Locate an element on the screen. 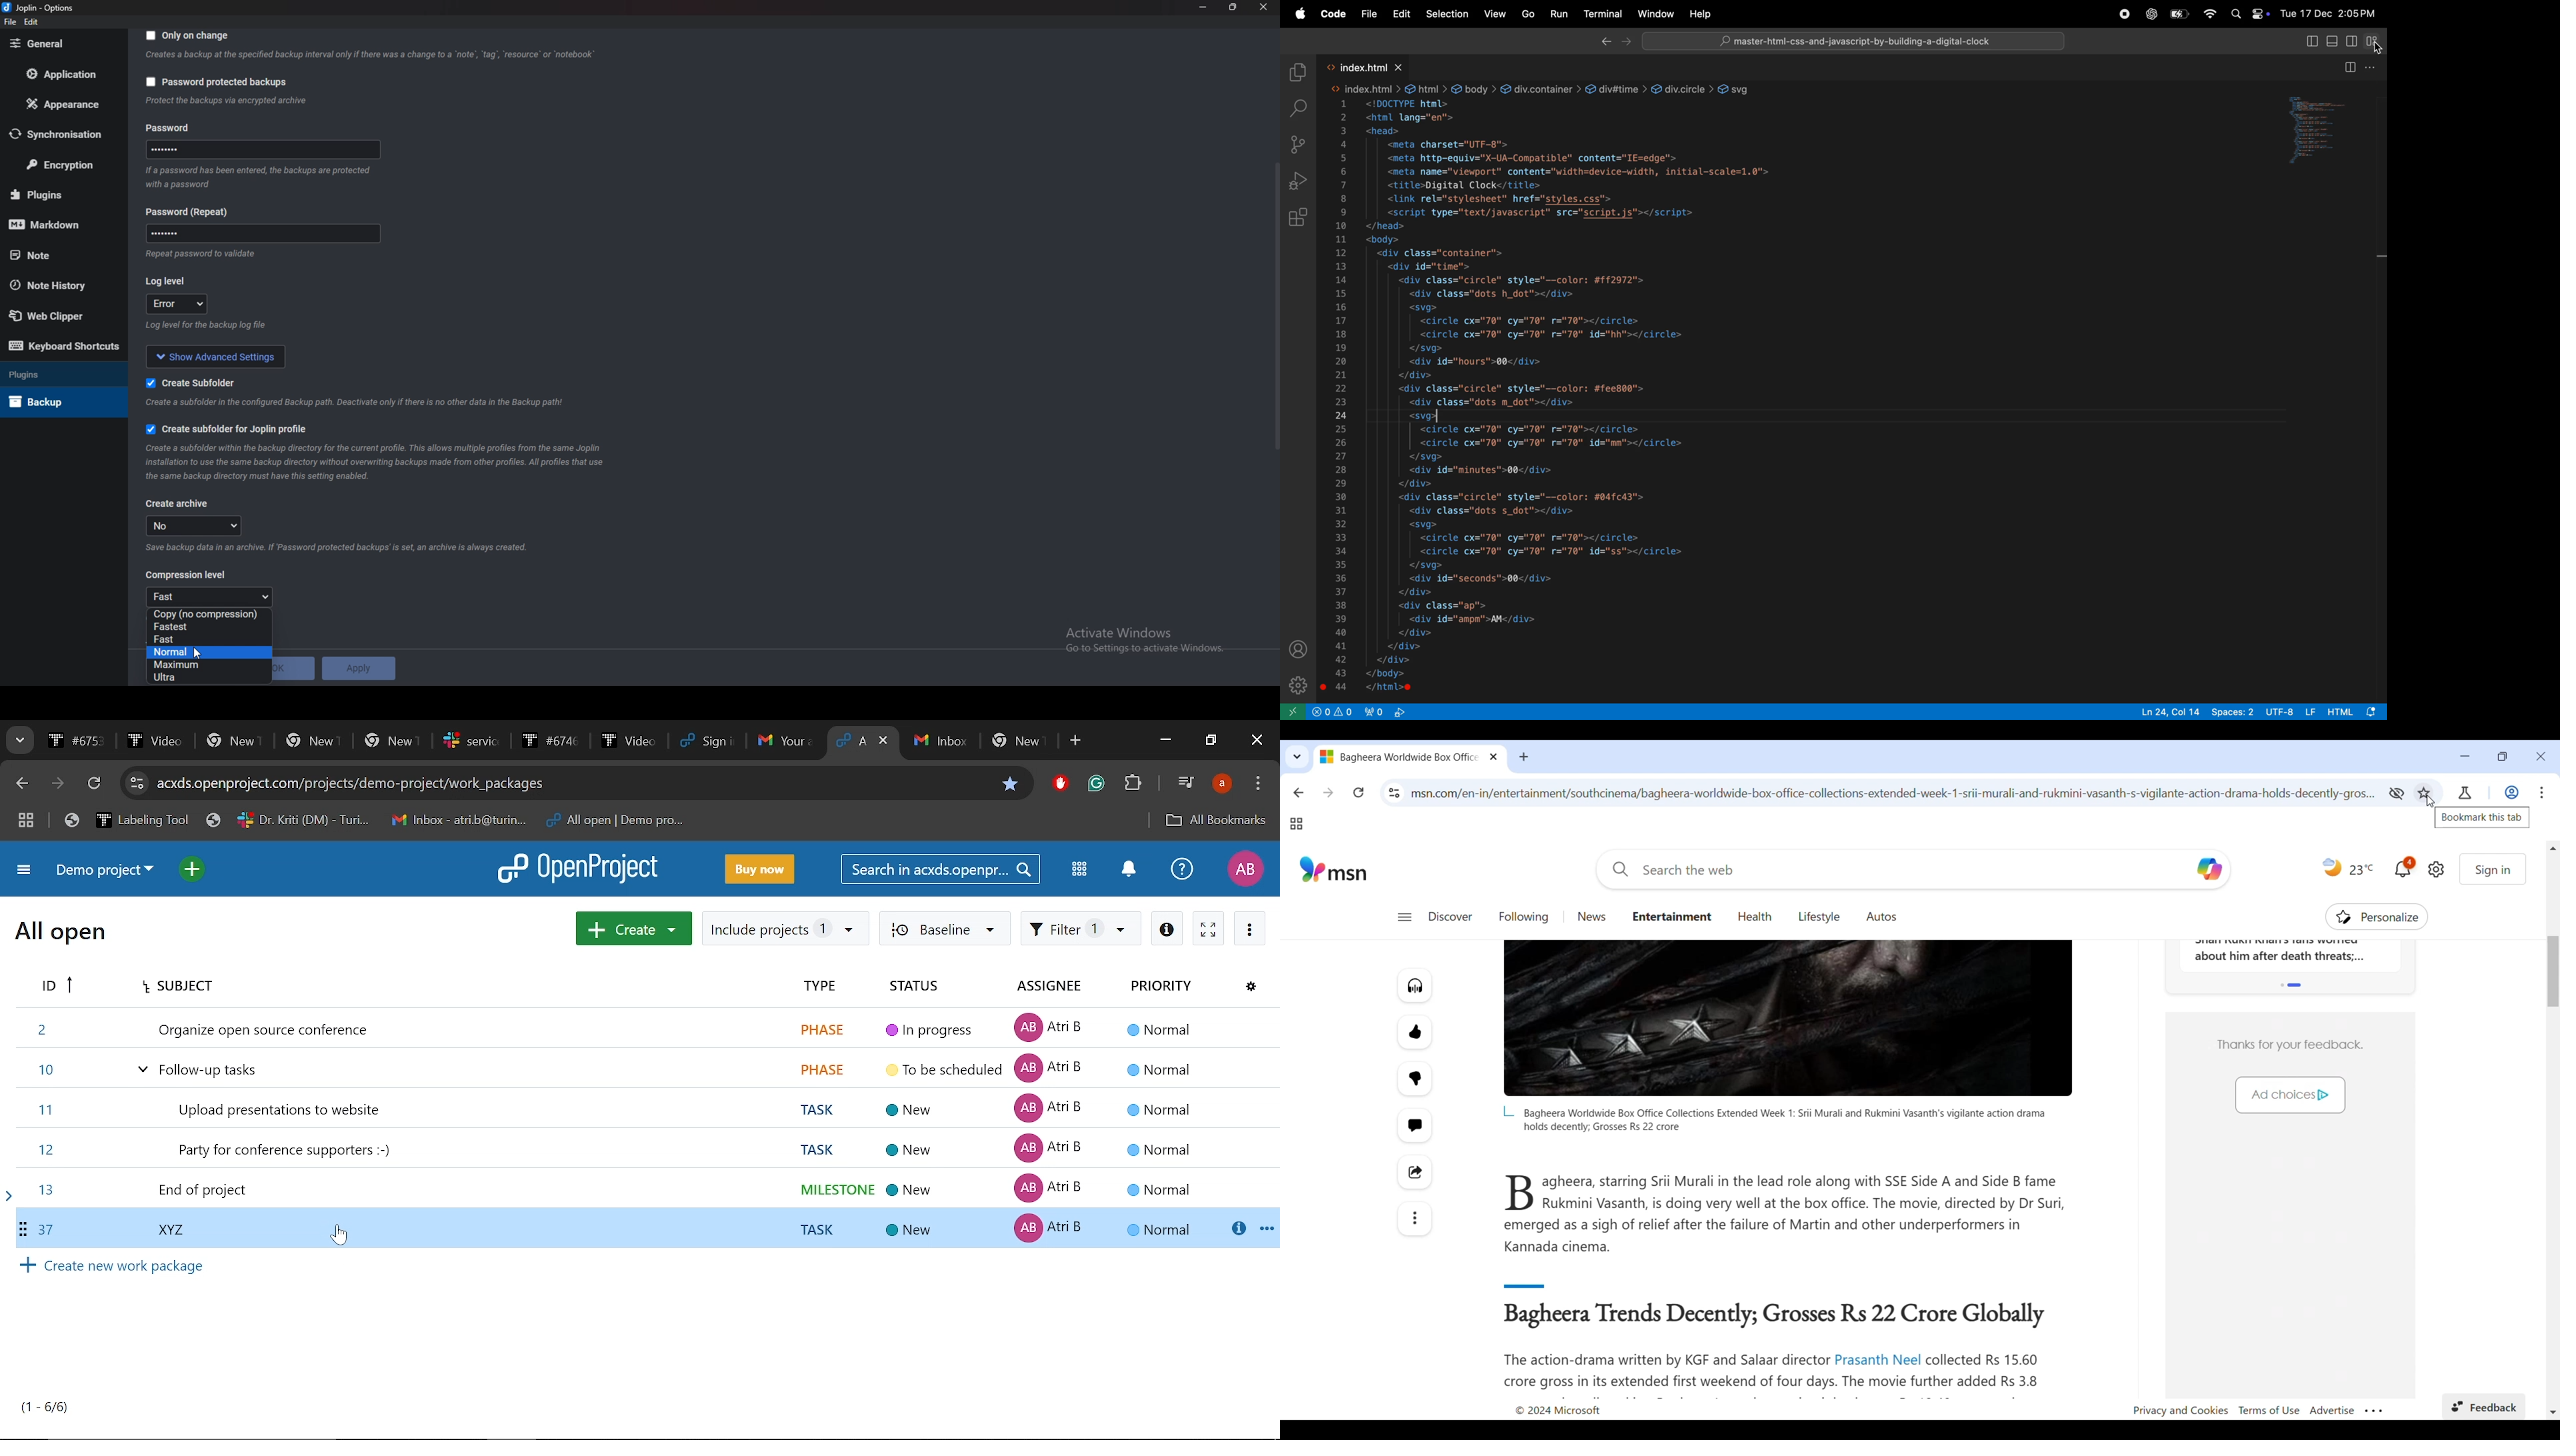  Synchronization is located at coordinates (60, 133).